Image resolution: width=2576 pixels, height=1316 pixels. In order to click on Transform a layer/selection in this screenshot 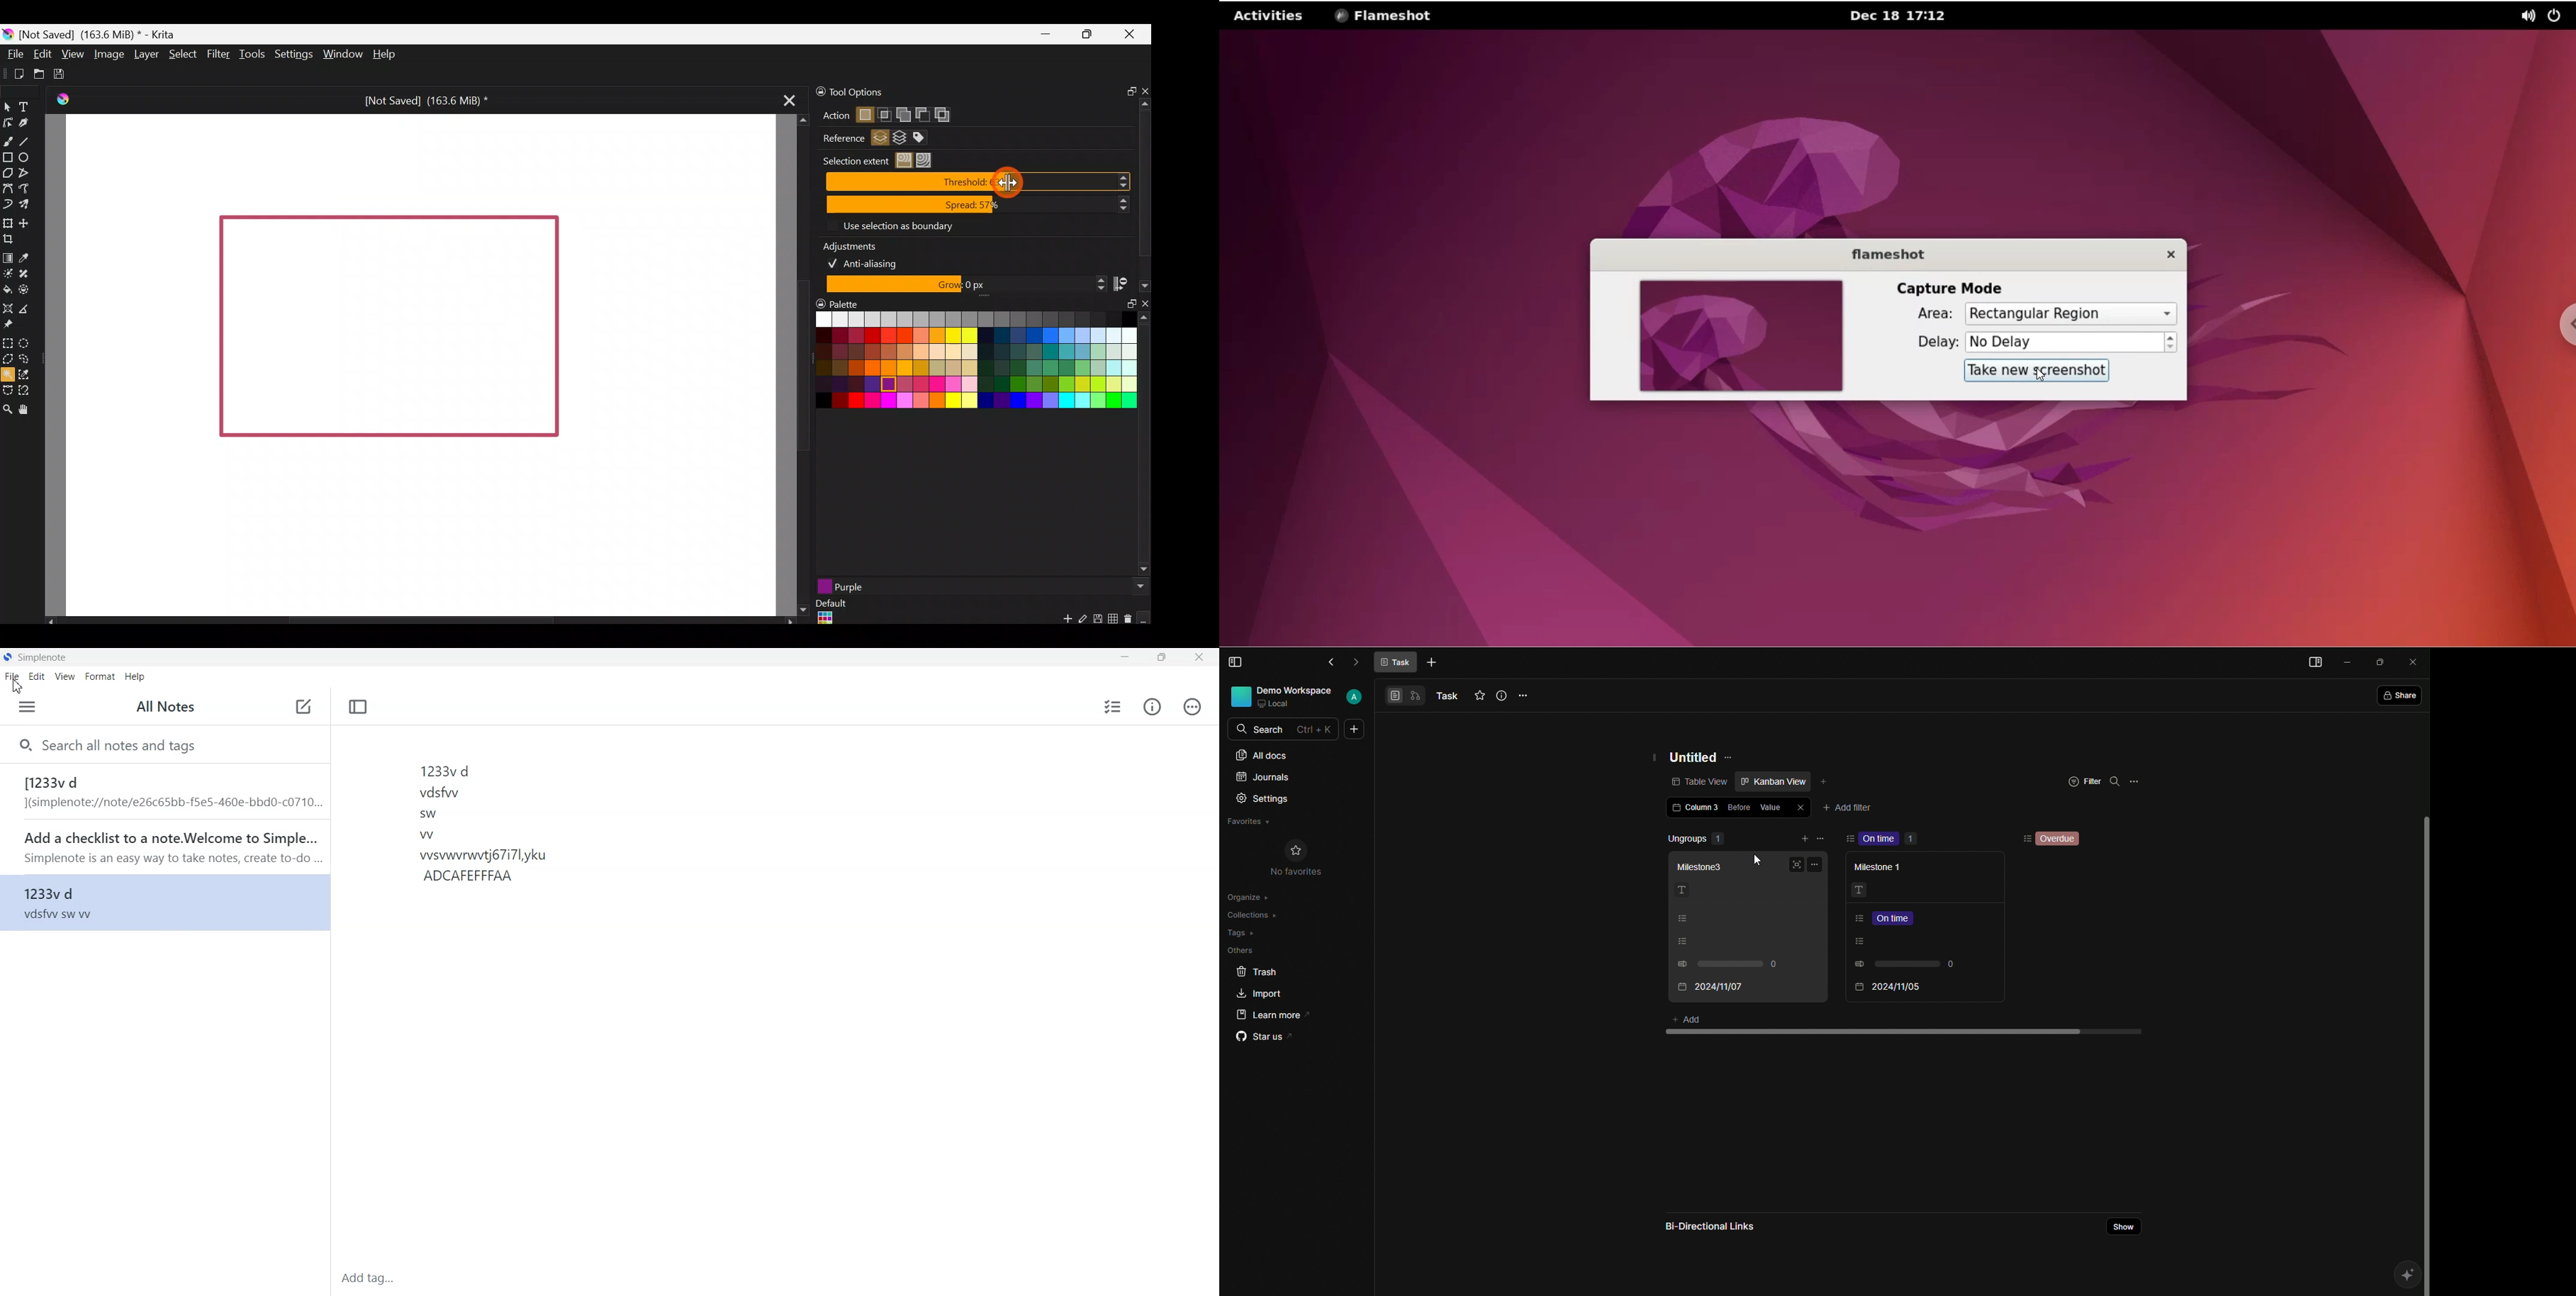, I will do `click(7, 221)`.